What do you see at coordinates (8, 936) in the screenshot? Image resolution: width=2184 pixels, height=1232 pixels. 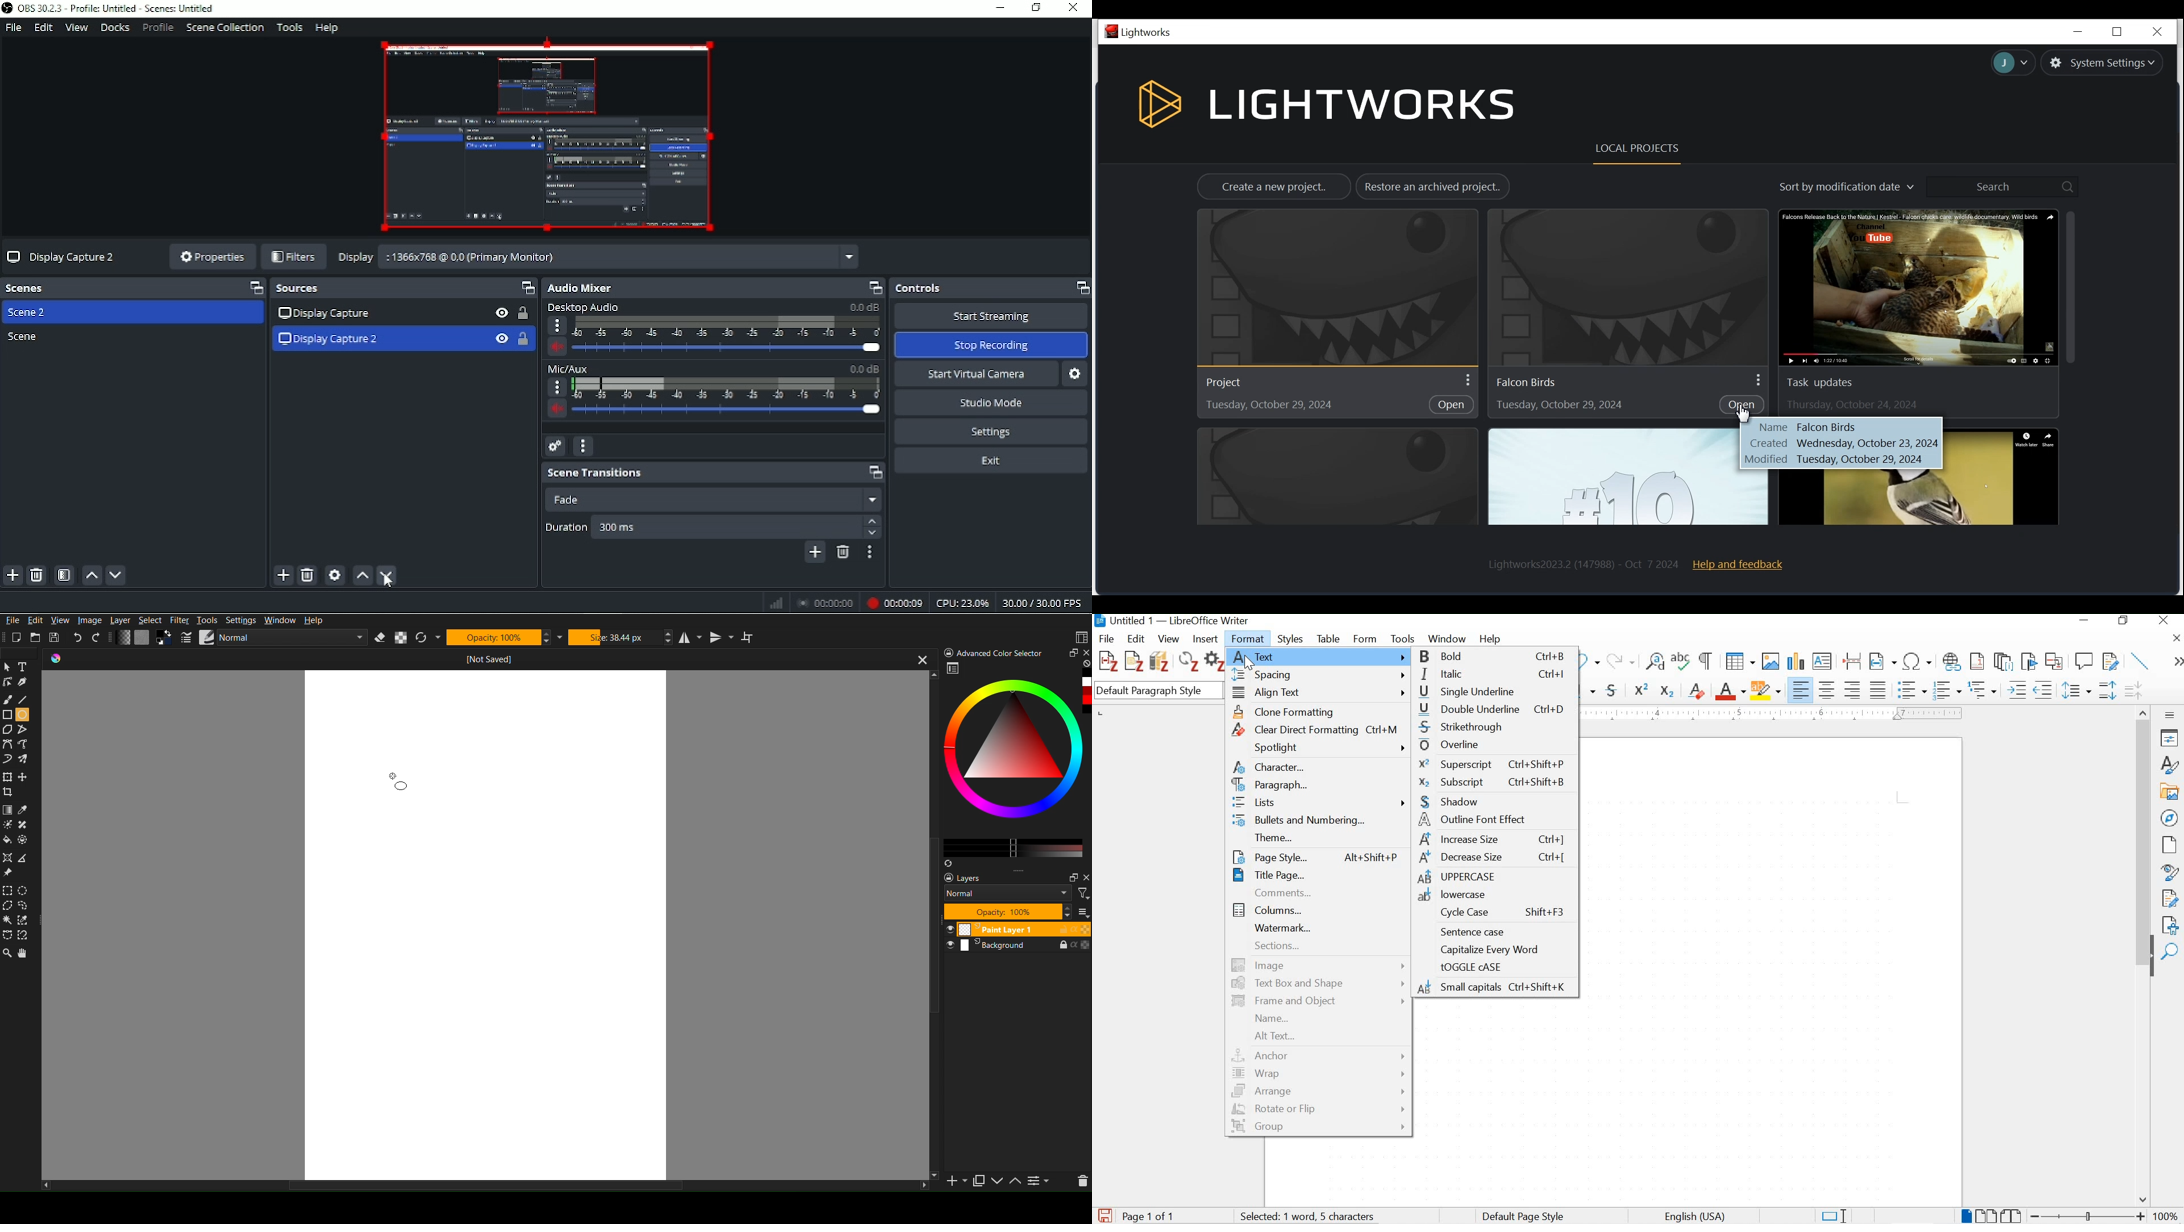 I see `Free shape` at bounding box center [8, 936].